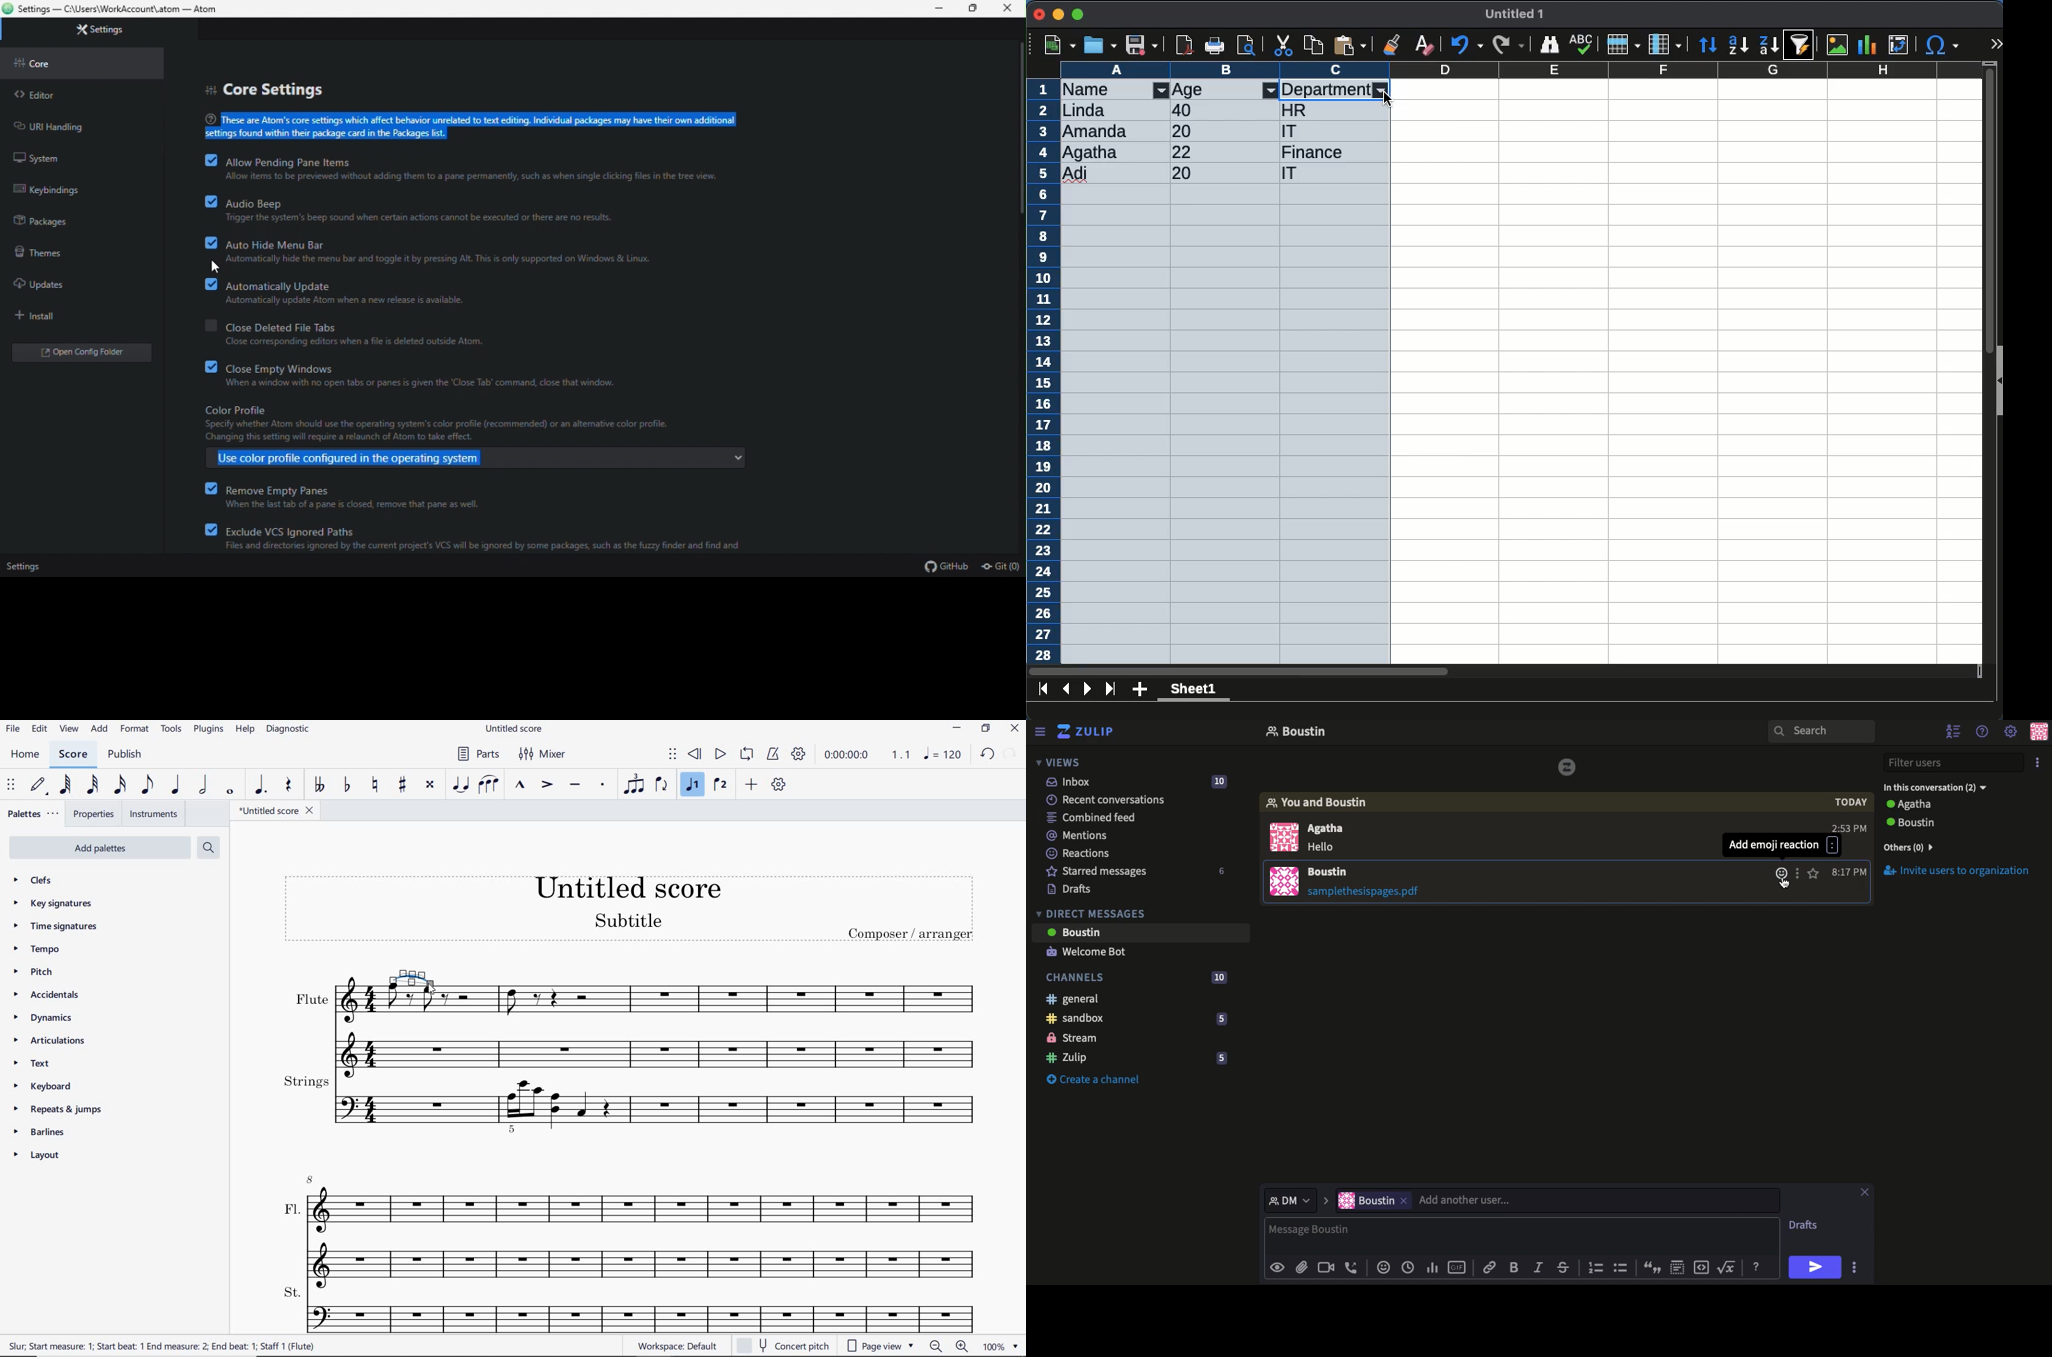 This screenshot has height=1372, width=2072. What do you see at coordinates (987, 756) in the screenshot?
I see `undo` at bounding box center [987, 756].